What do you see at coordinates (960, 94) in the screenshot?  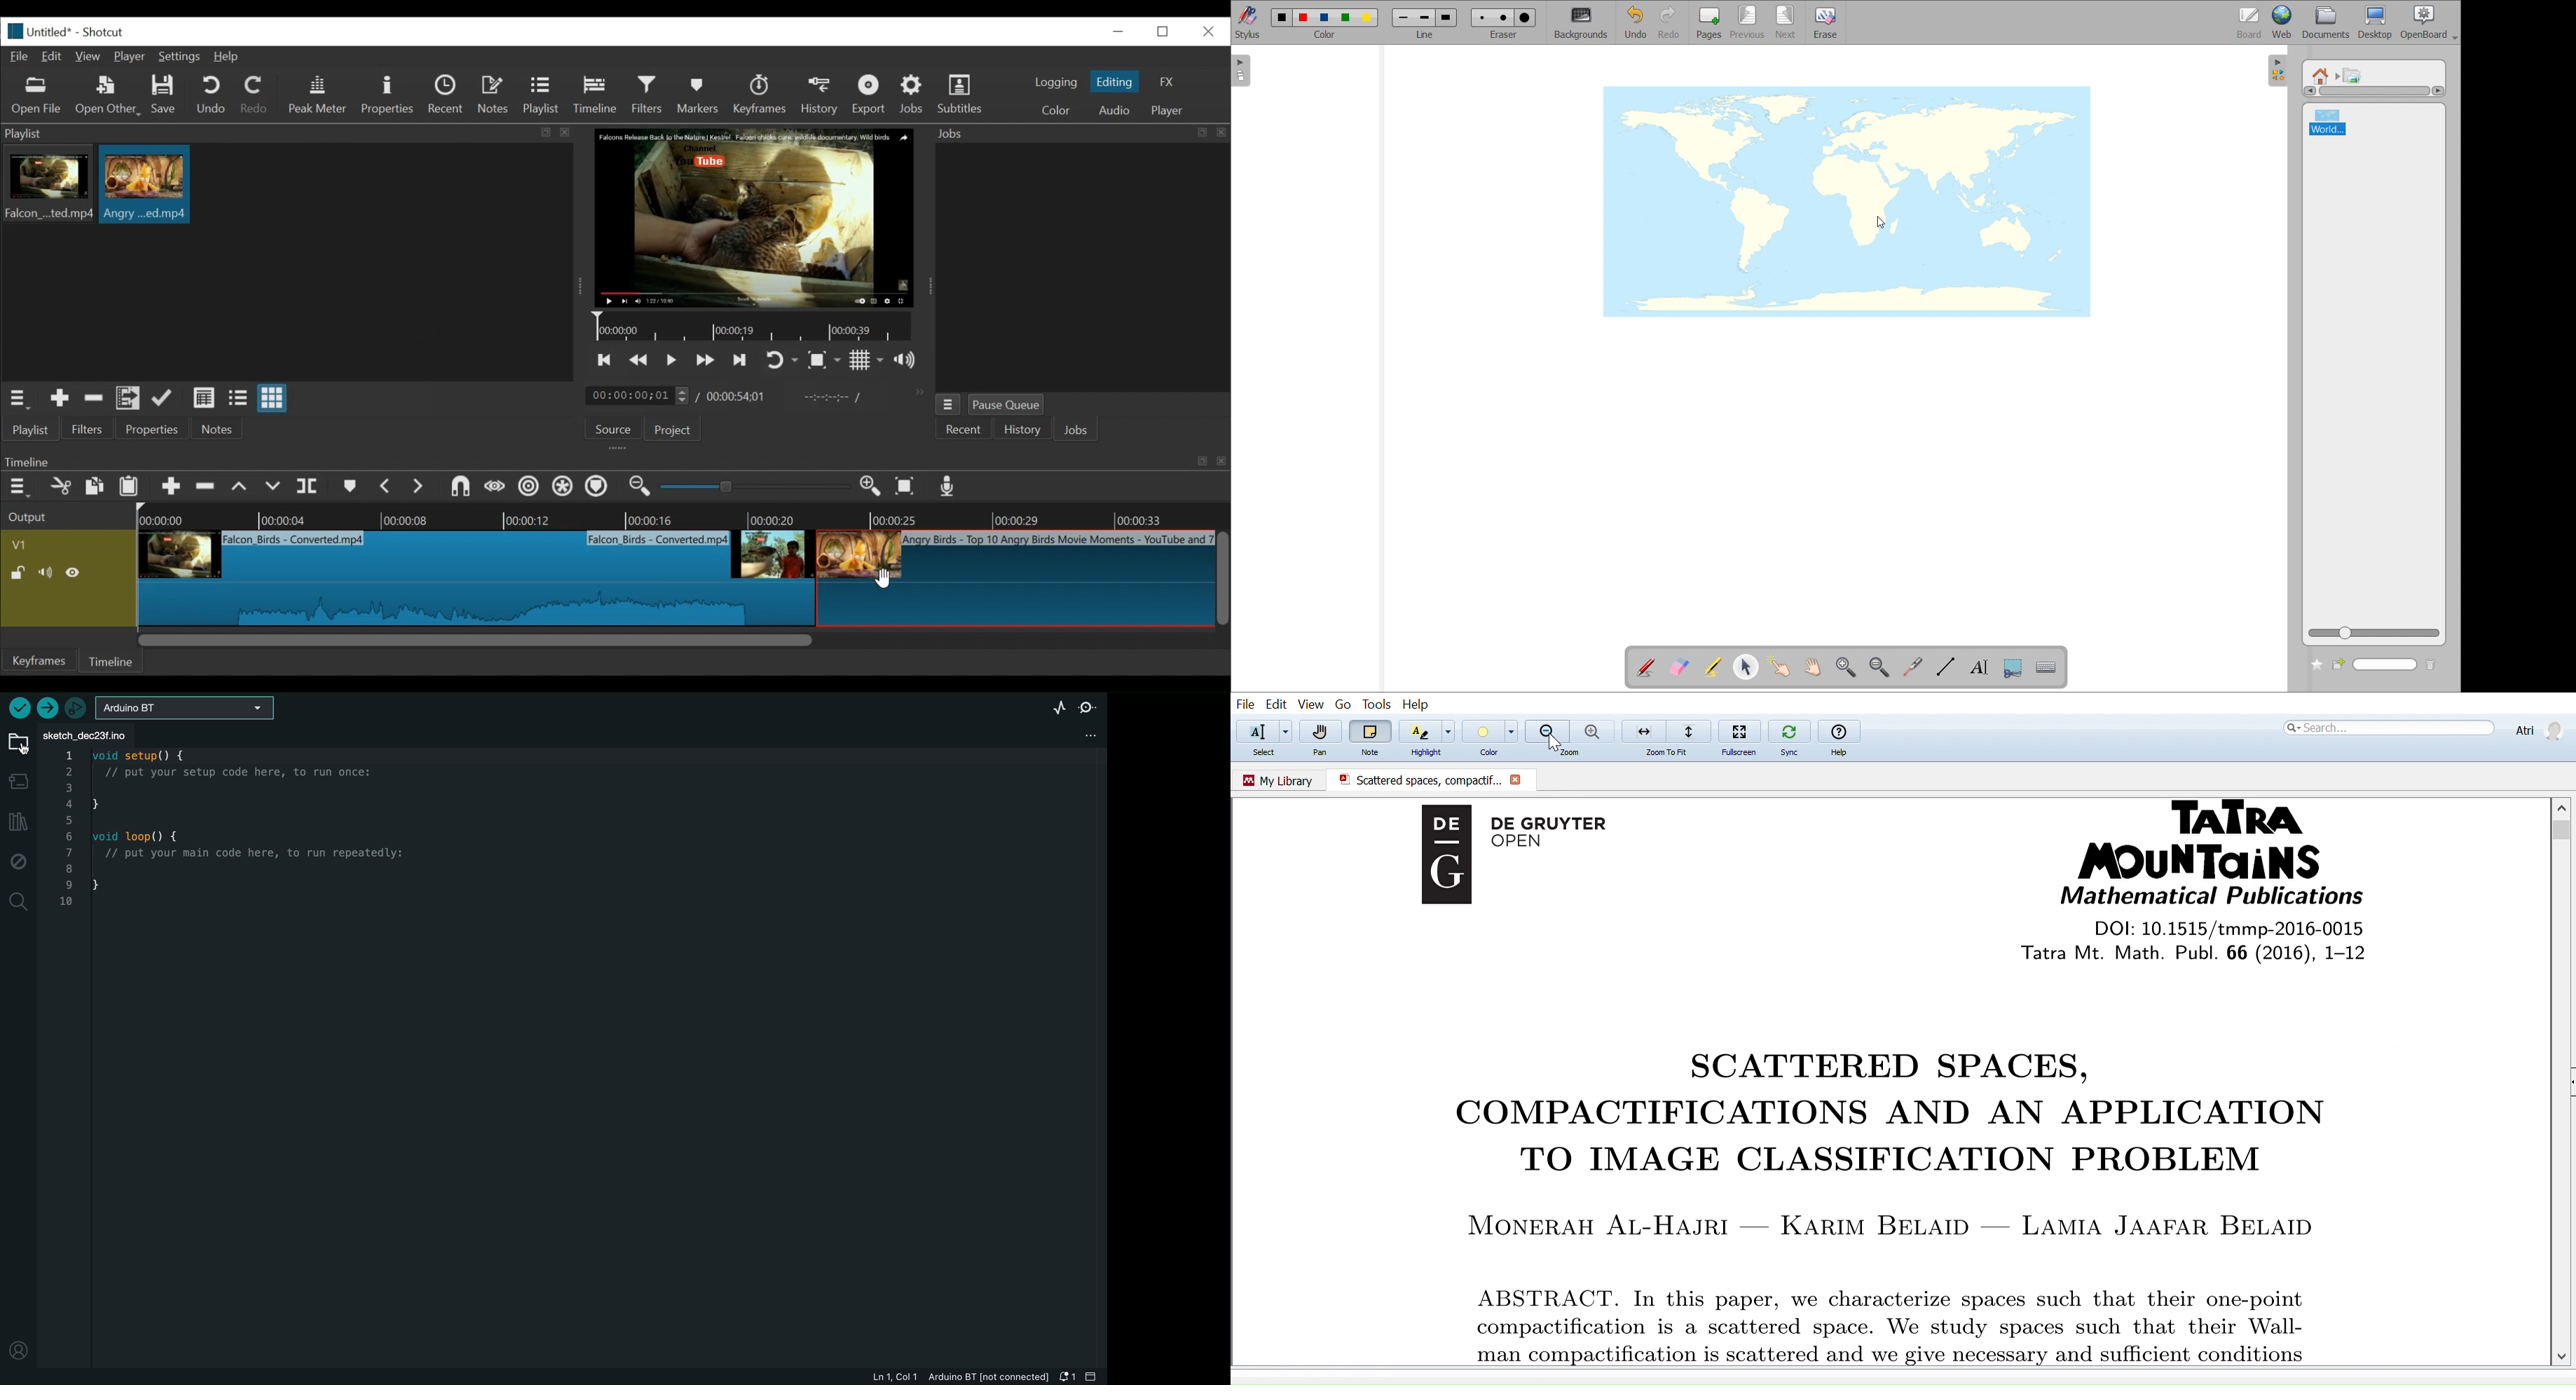 I see `Subtitles` at bounding box center [960, 94].